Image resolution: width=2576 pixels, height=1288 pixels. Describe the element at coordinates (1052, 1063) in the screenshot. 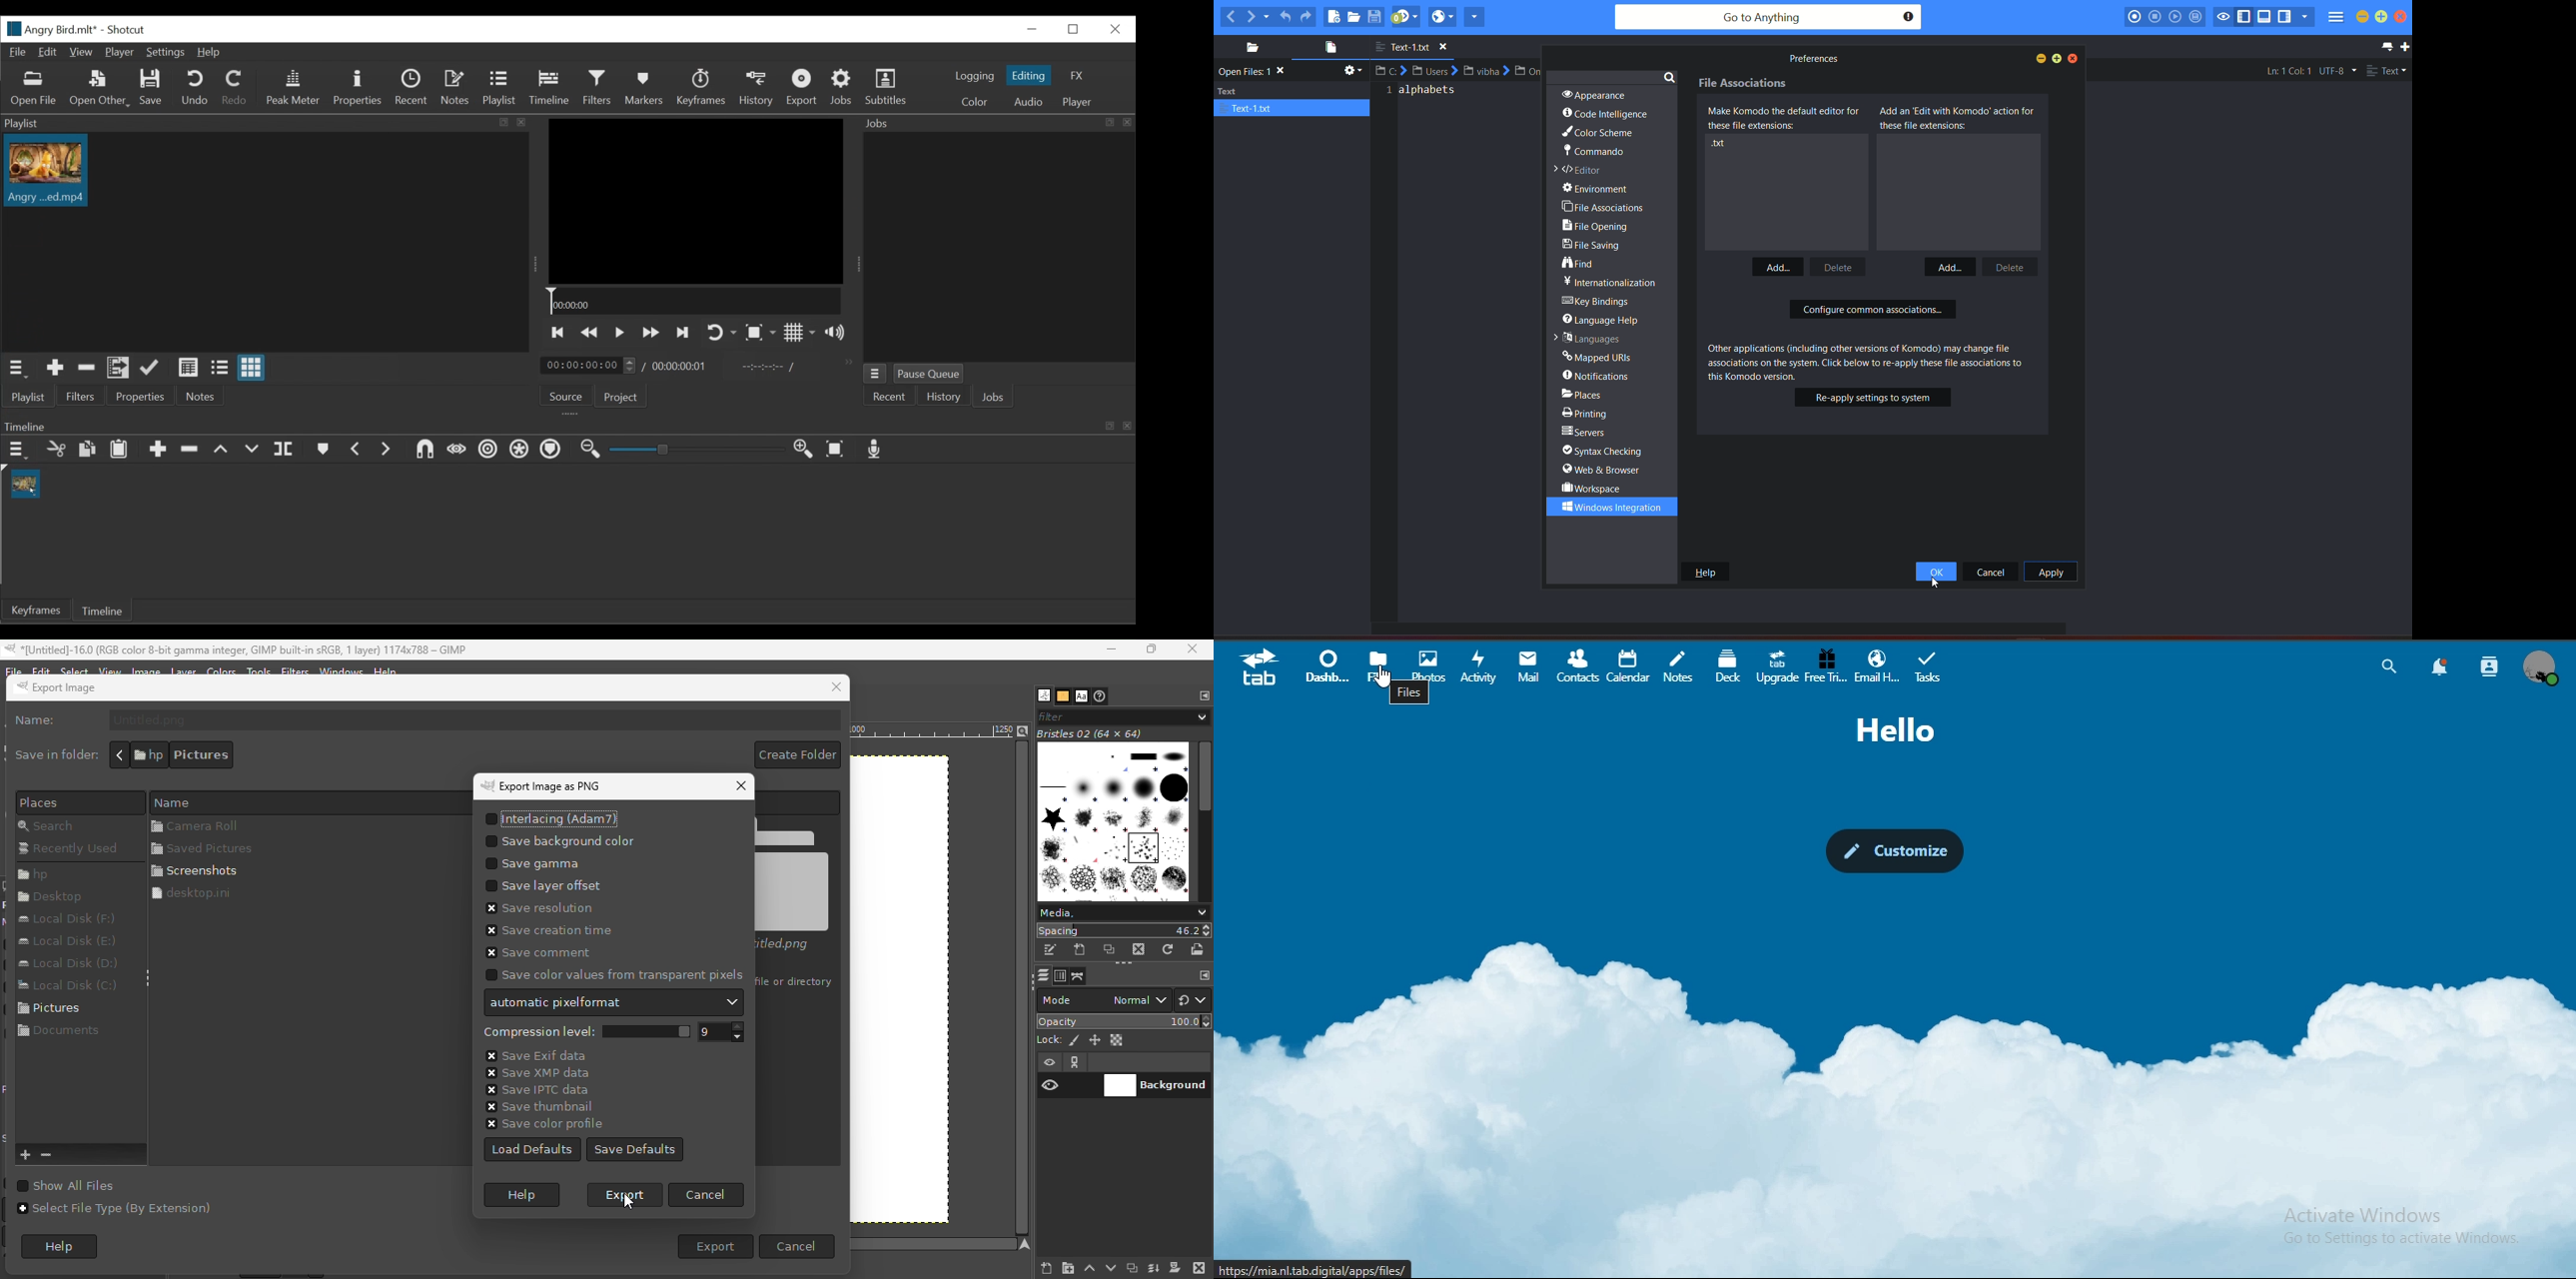

I see `visibility` at that location.